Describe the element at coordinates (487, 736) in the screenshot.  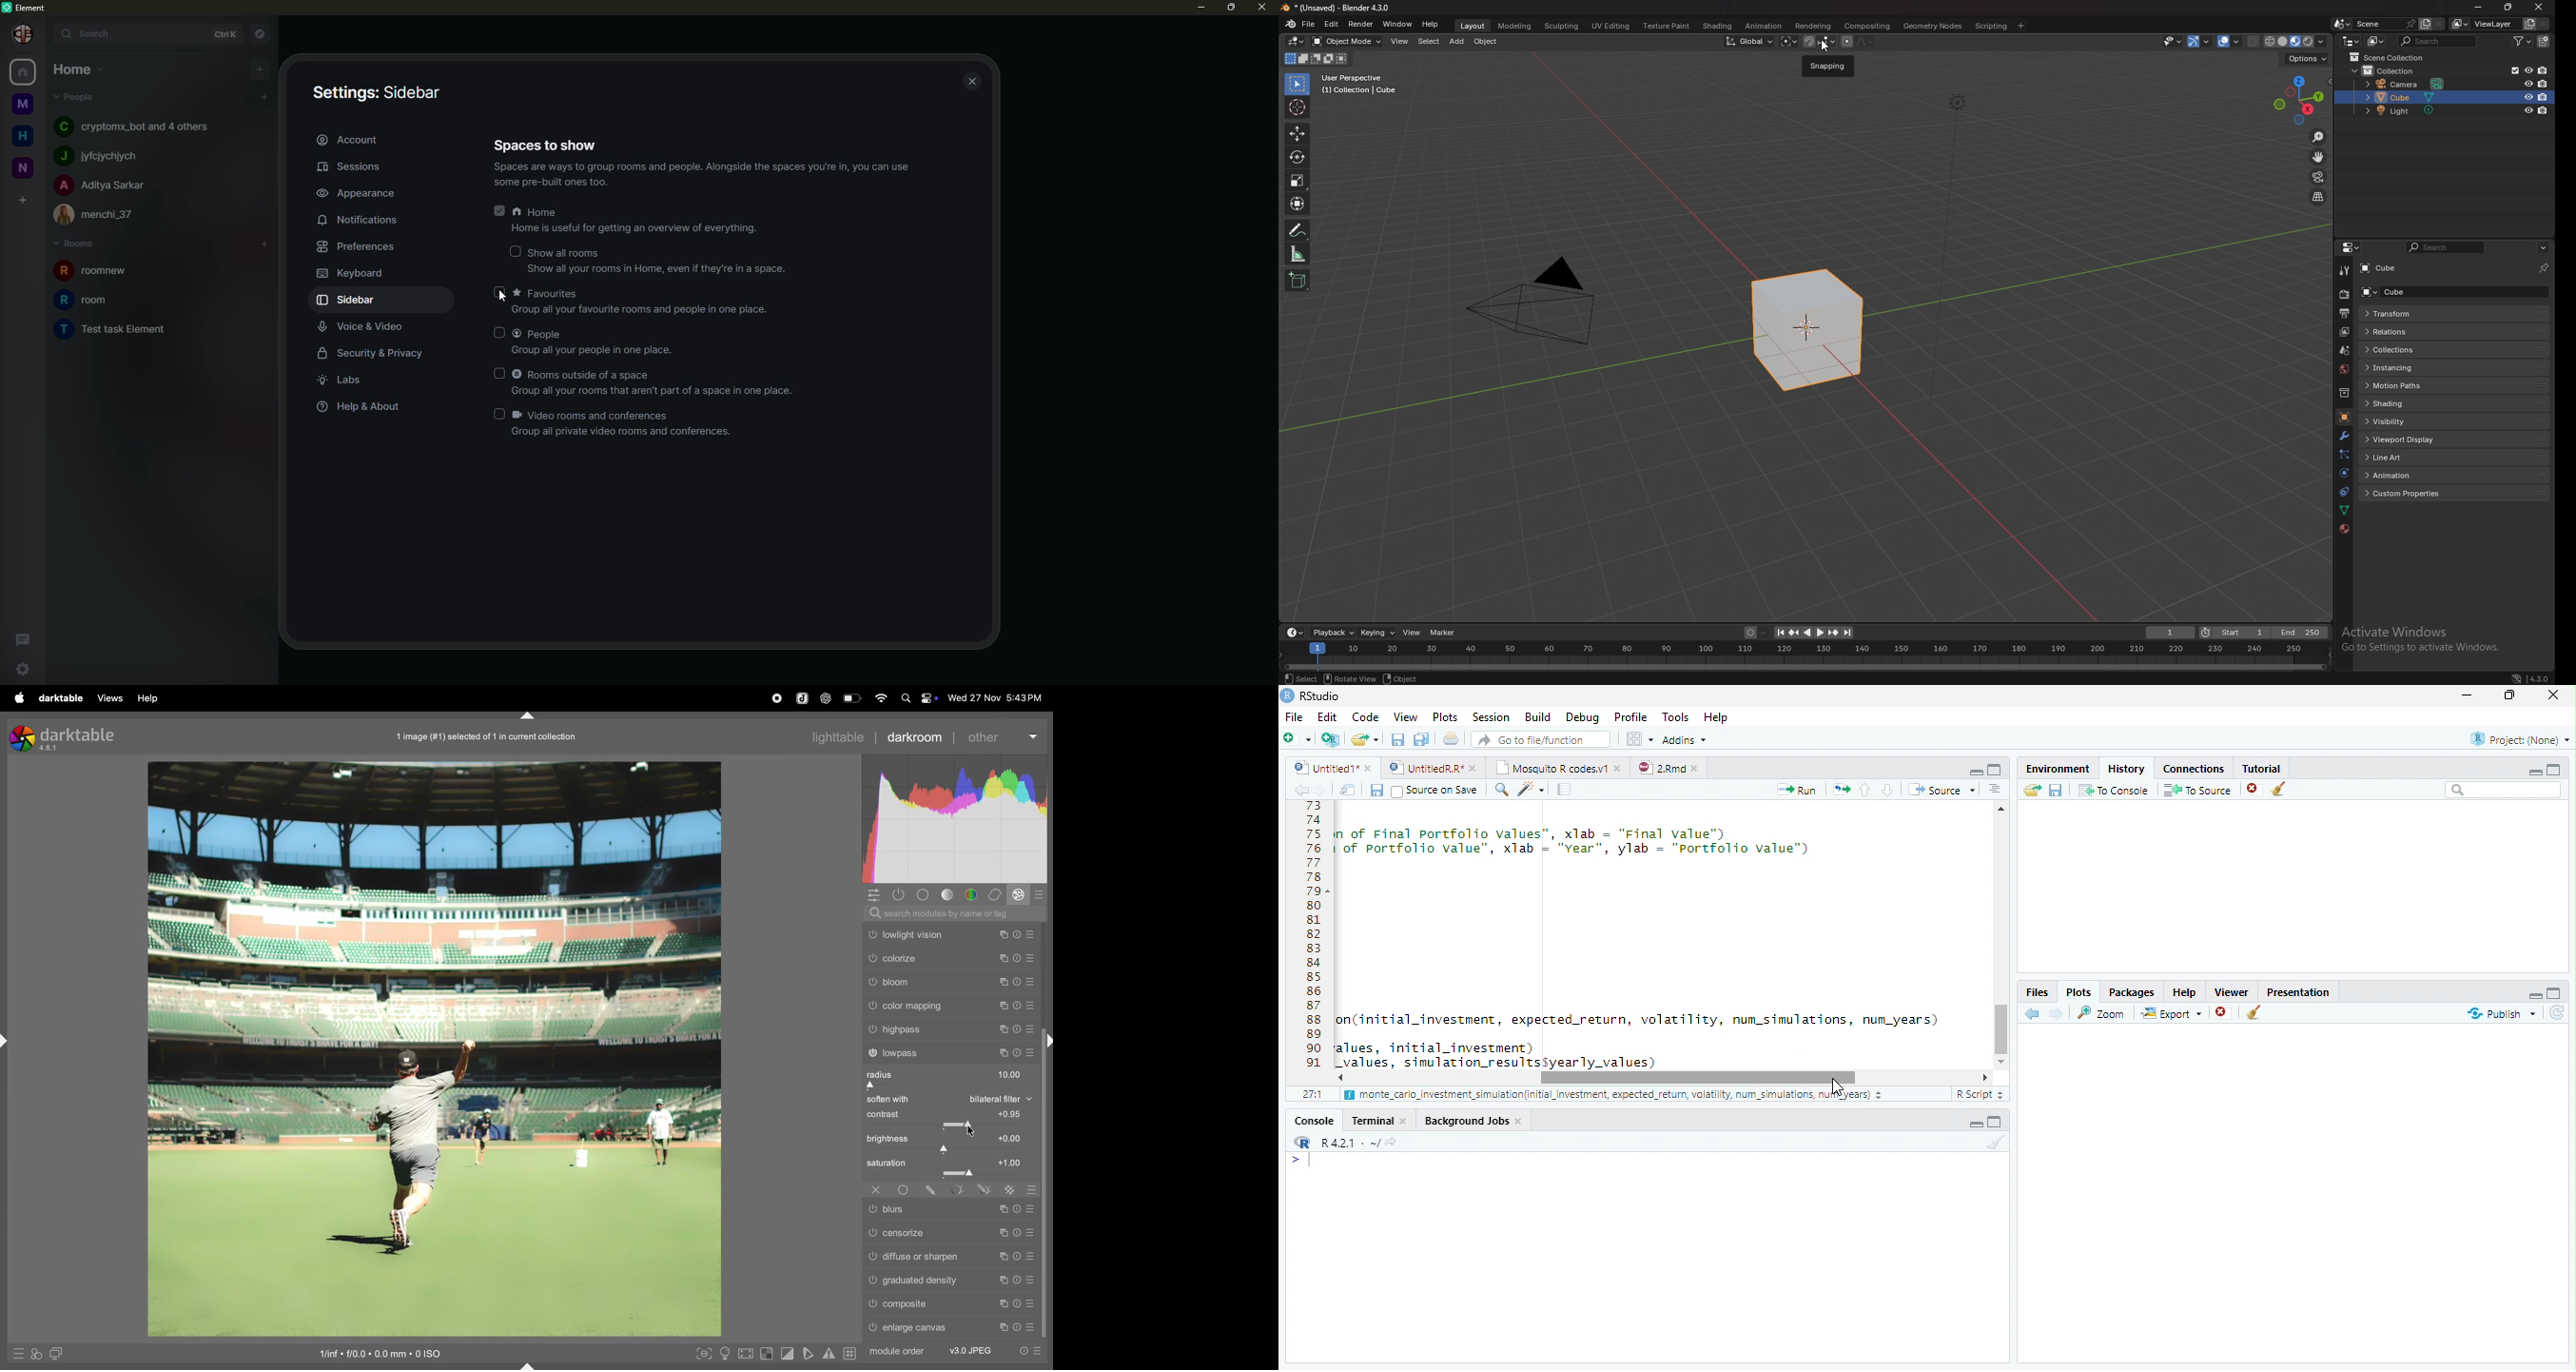
I see `1 image` at that location.